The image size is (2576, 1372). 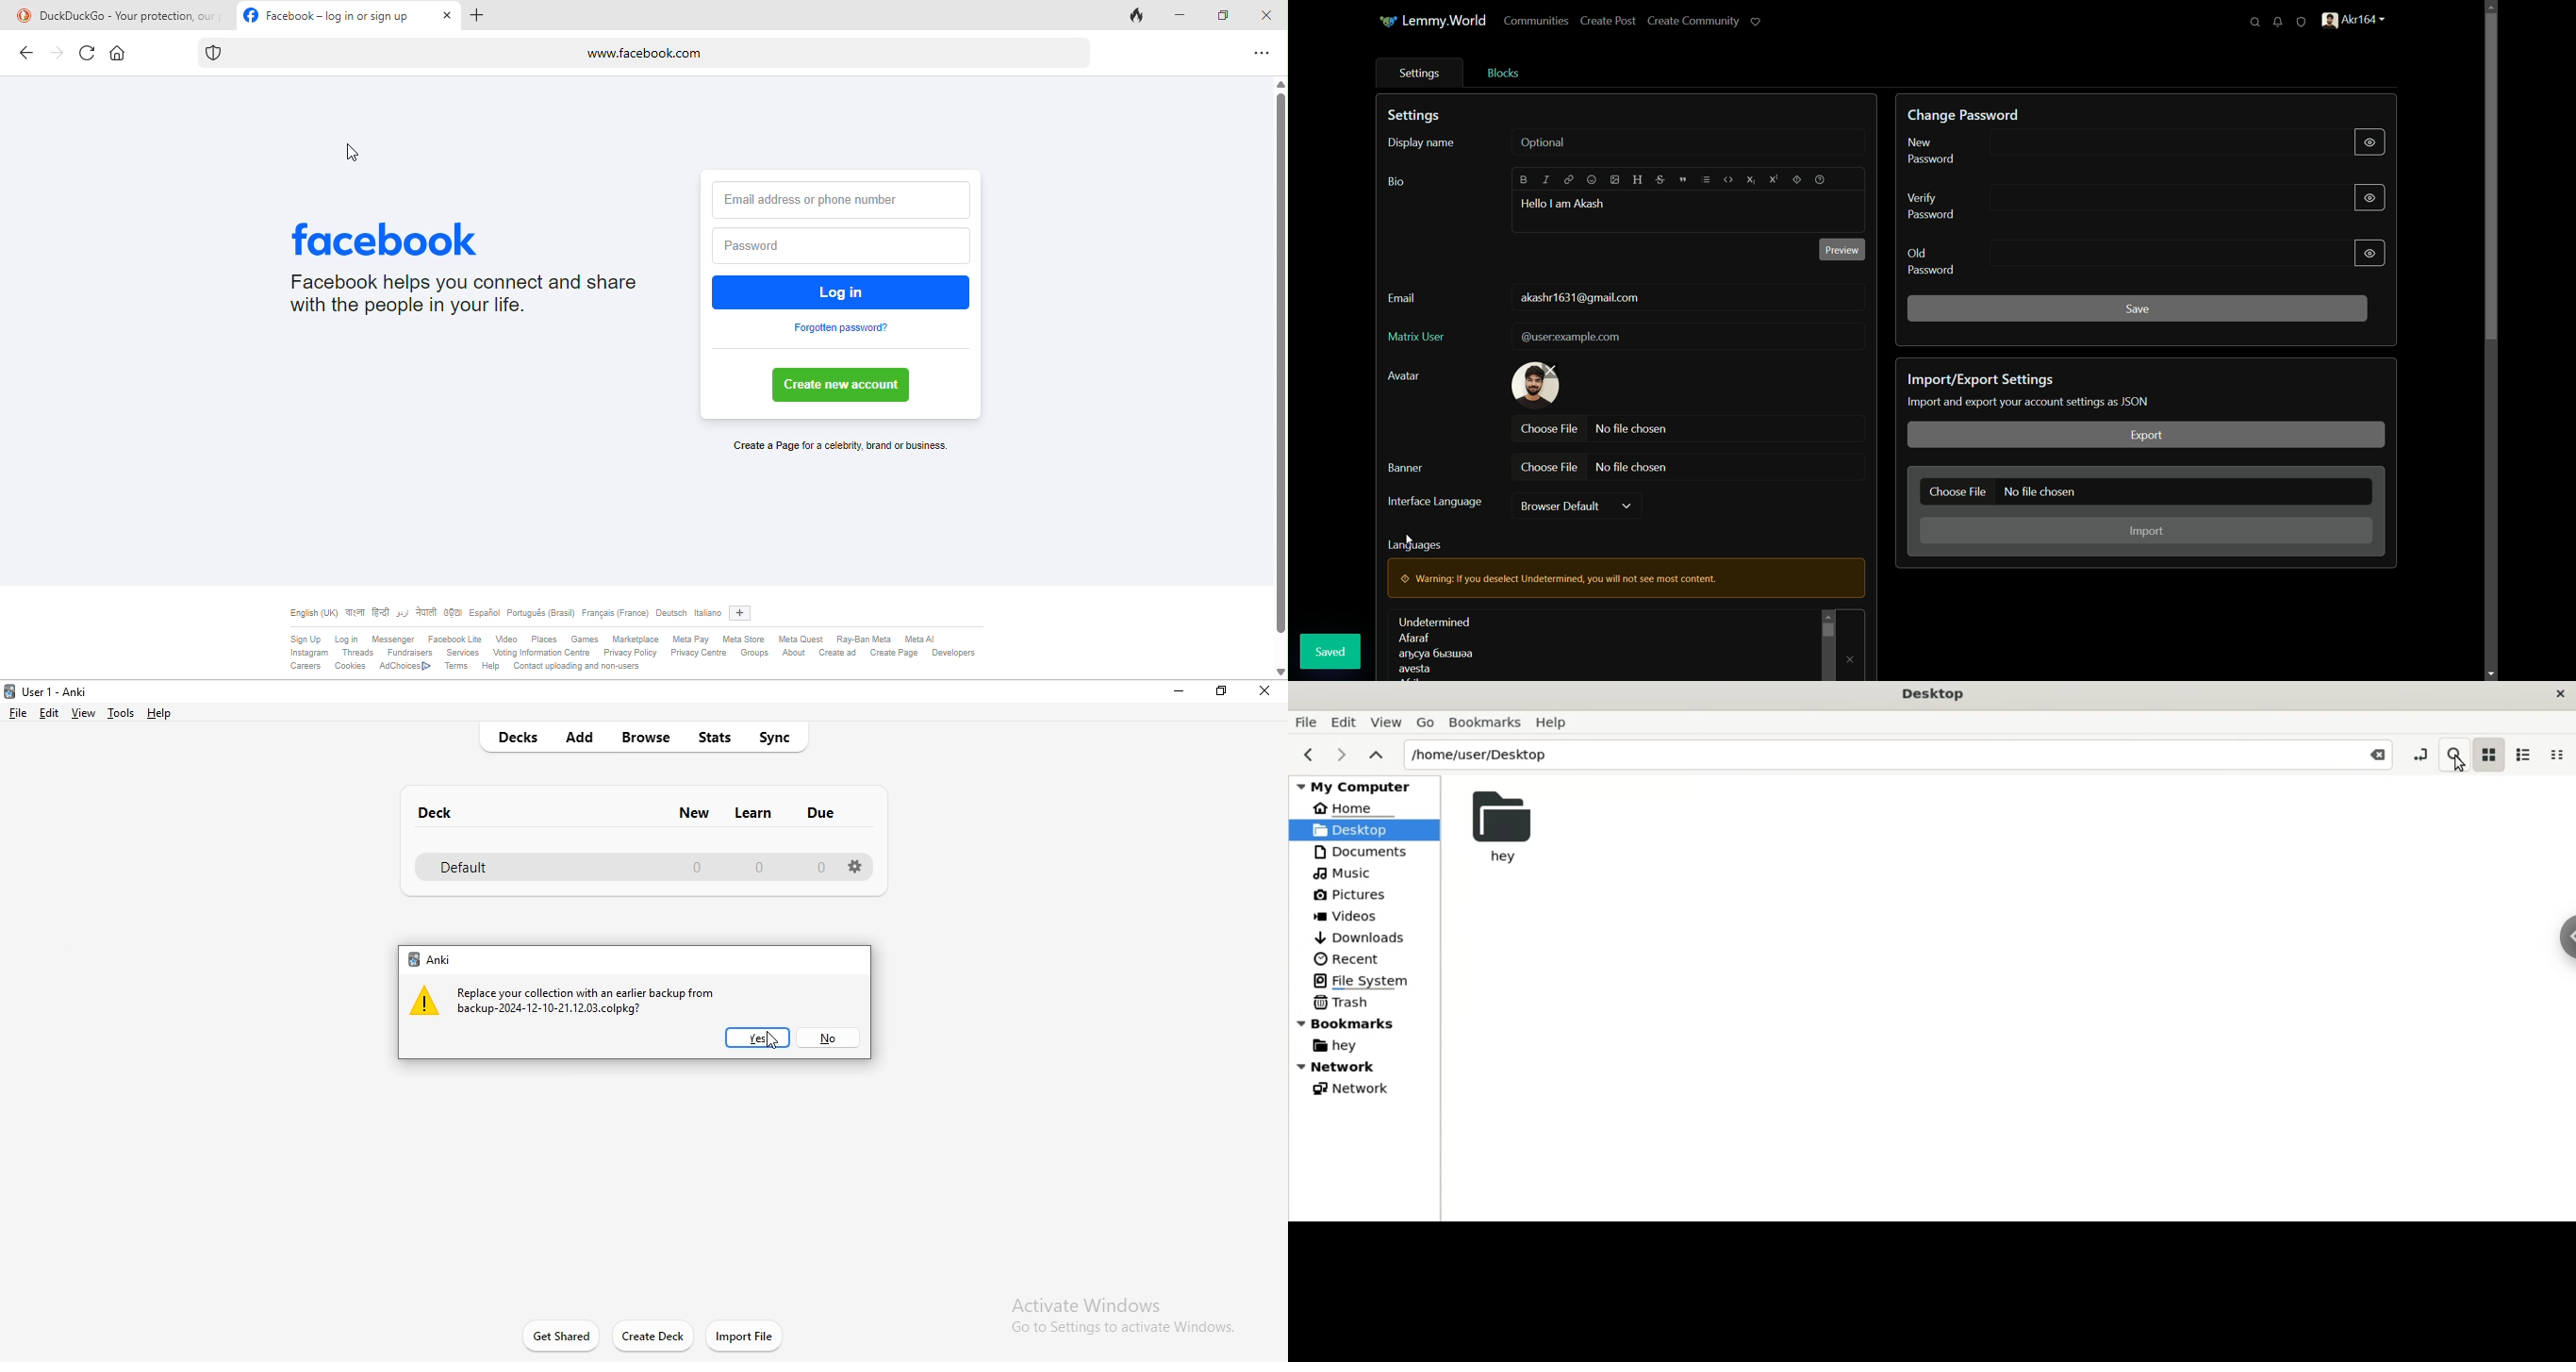 I want to click on vertical scroll bar, so click(x=1280, y=364).